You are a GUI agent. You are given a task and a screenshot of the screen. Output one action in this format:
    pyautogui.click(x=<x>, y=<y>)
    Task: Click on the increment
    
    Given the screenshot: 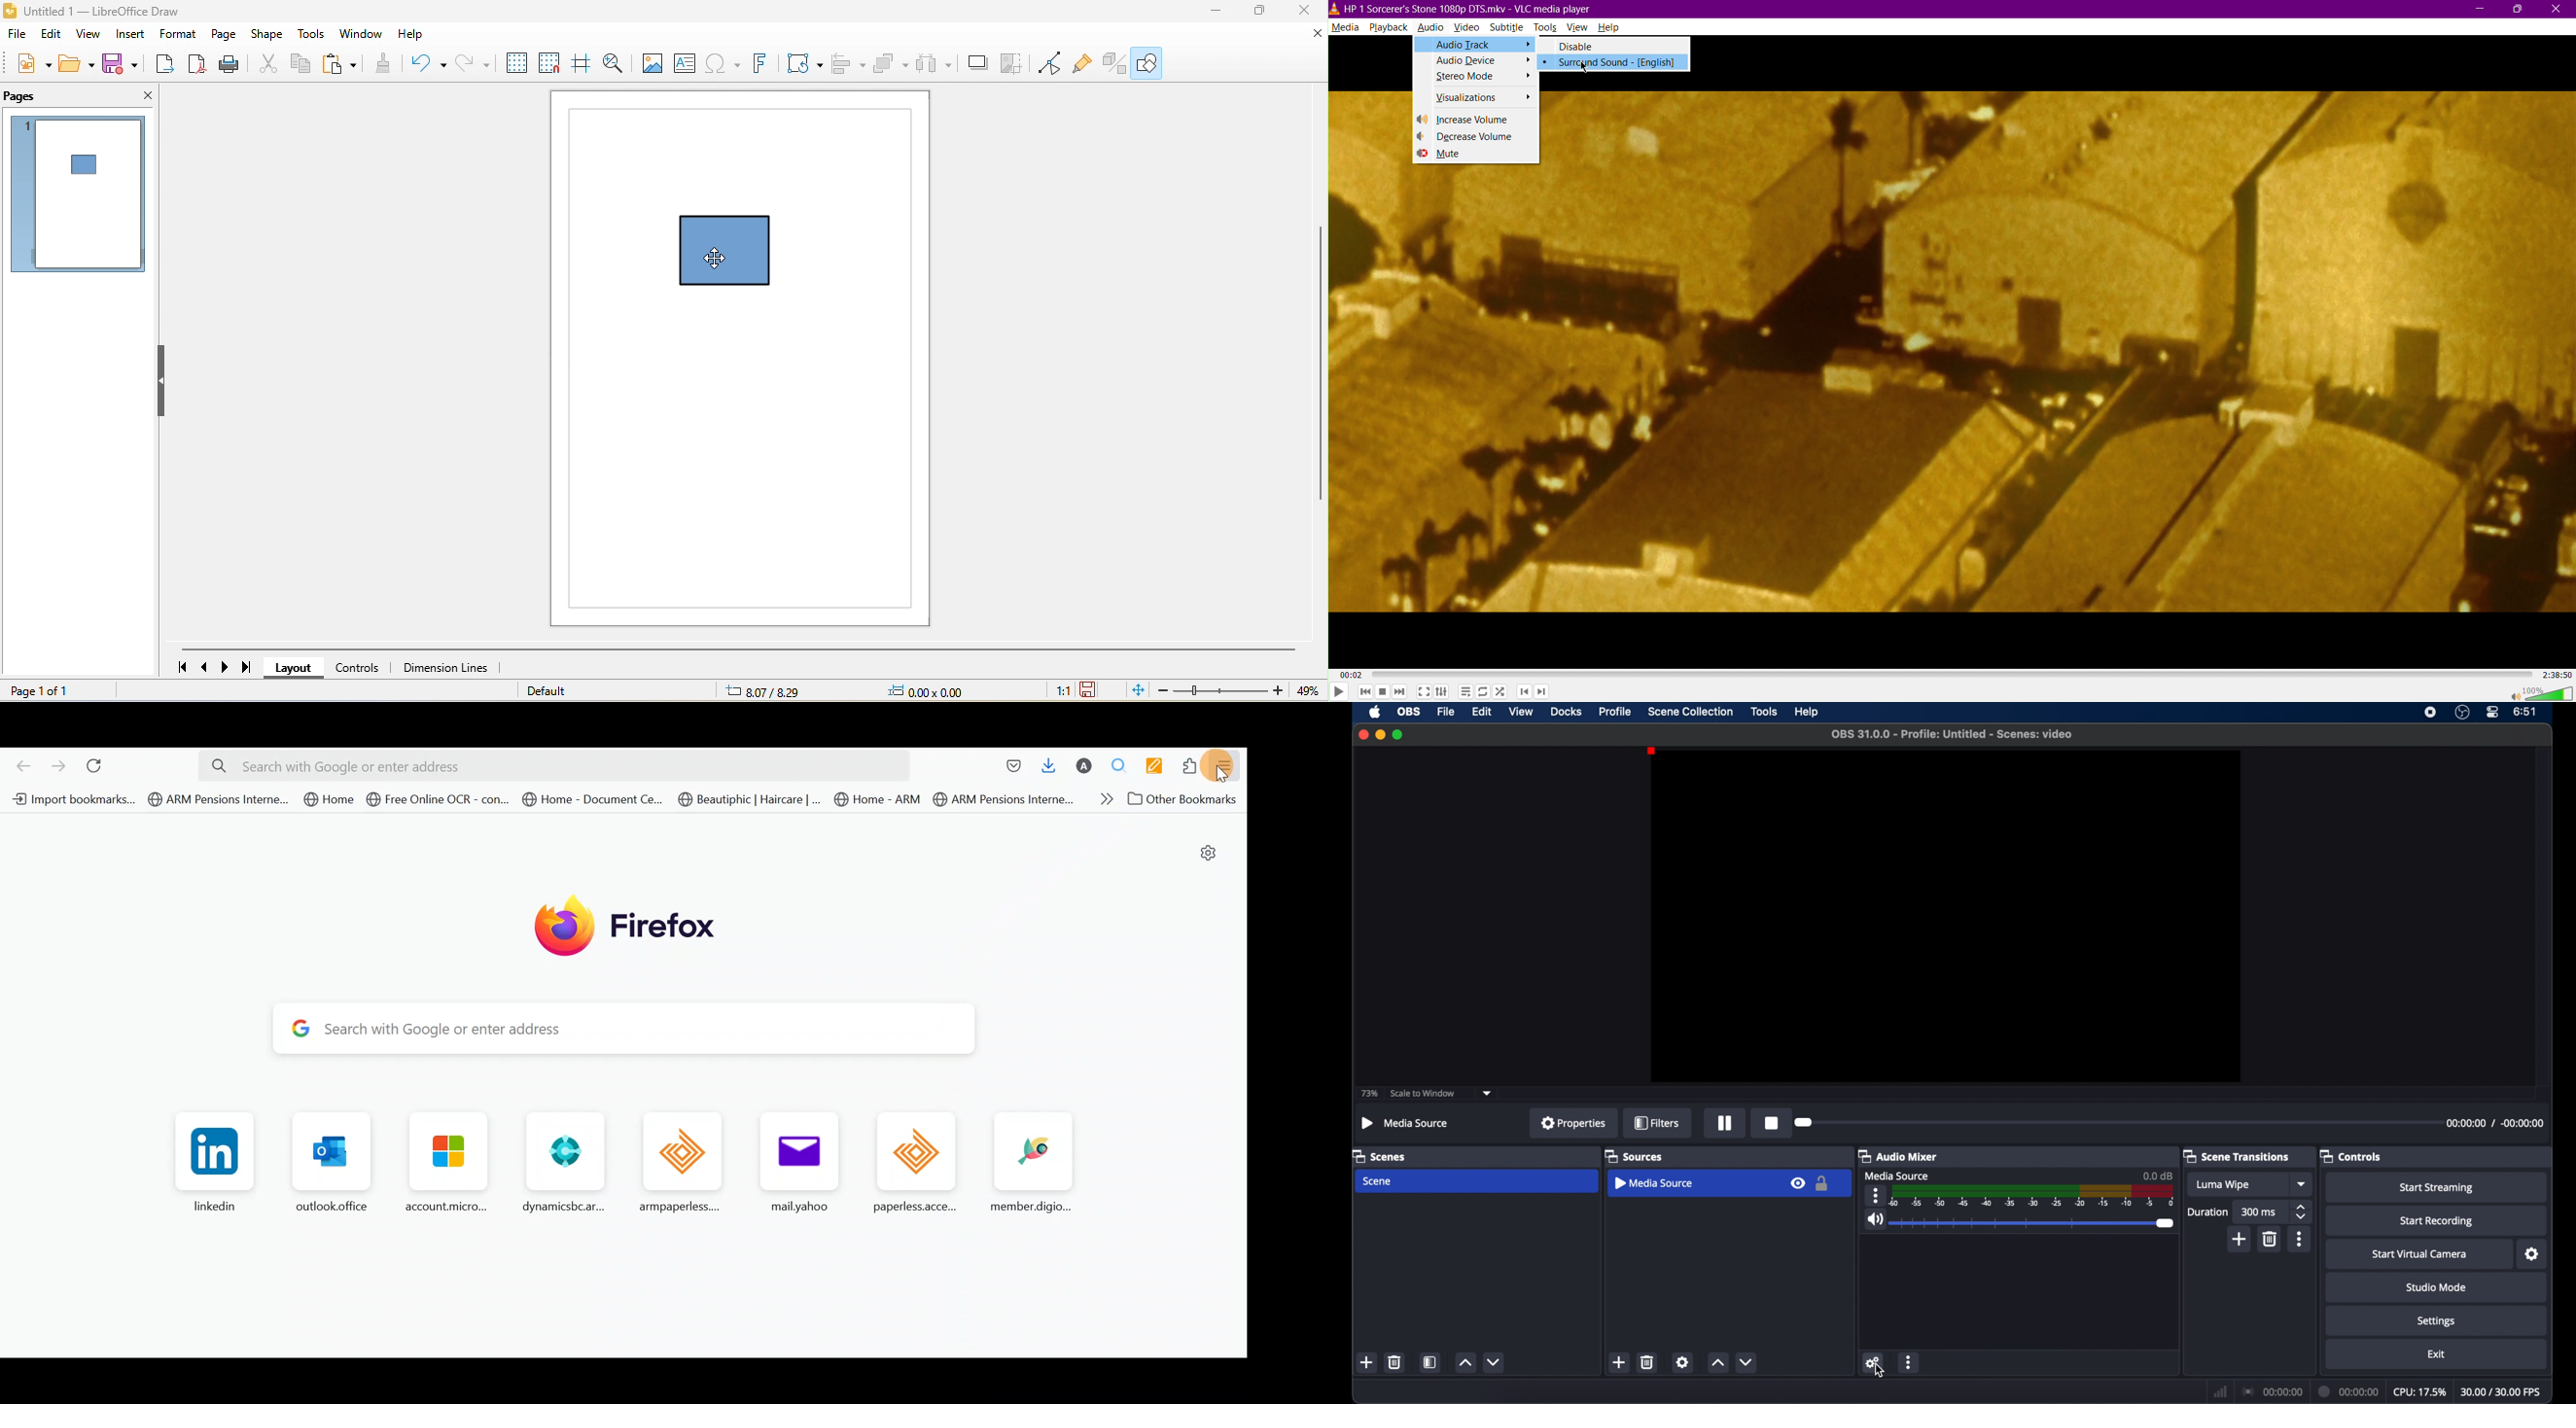 What is the action you would take?
    pyautogui.click(x=1718, y=1364)
    